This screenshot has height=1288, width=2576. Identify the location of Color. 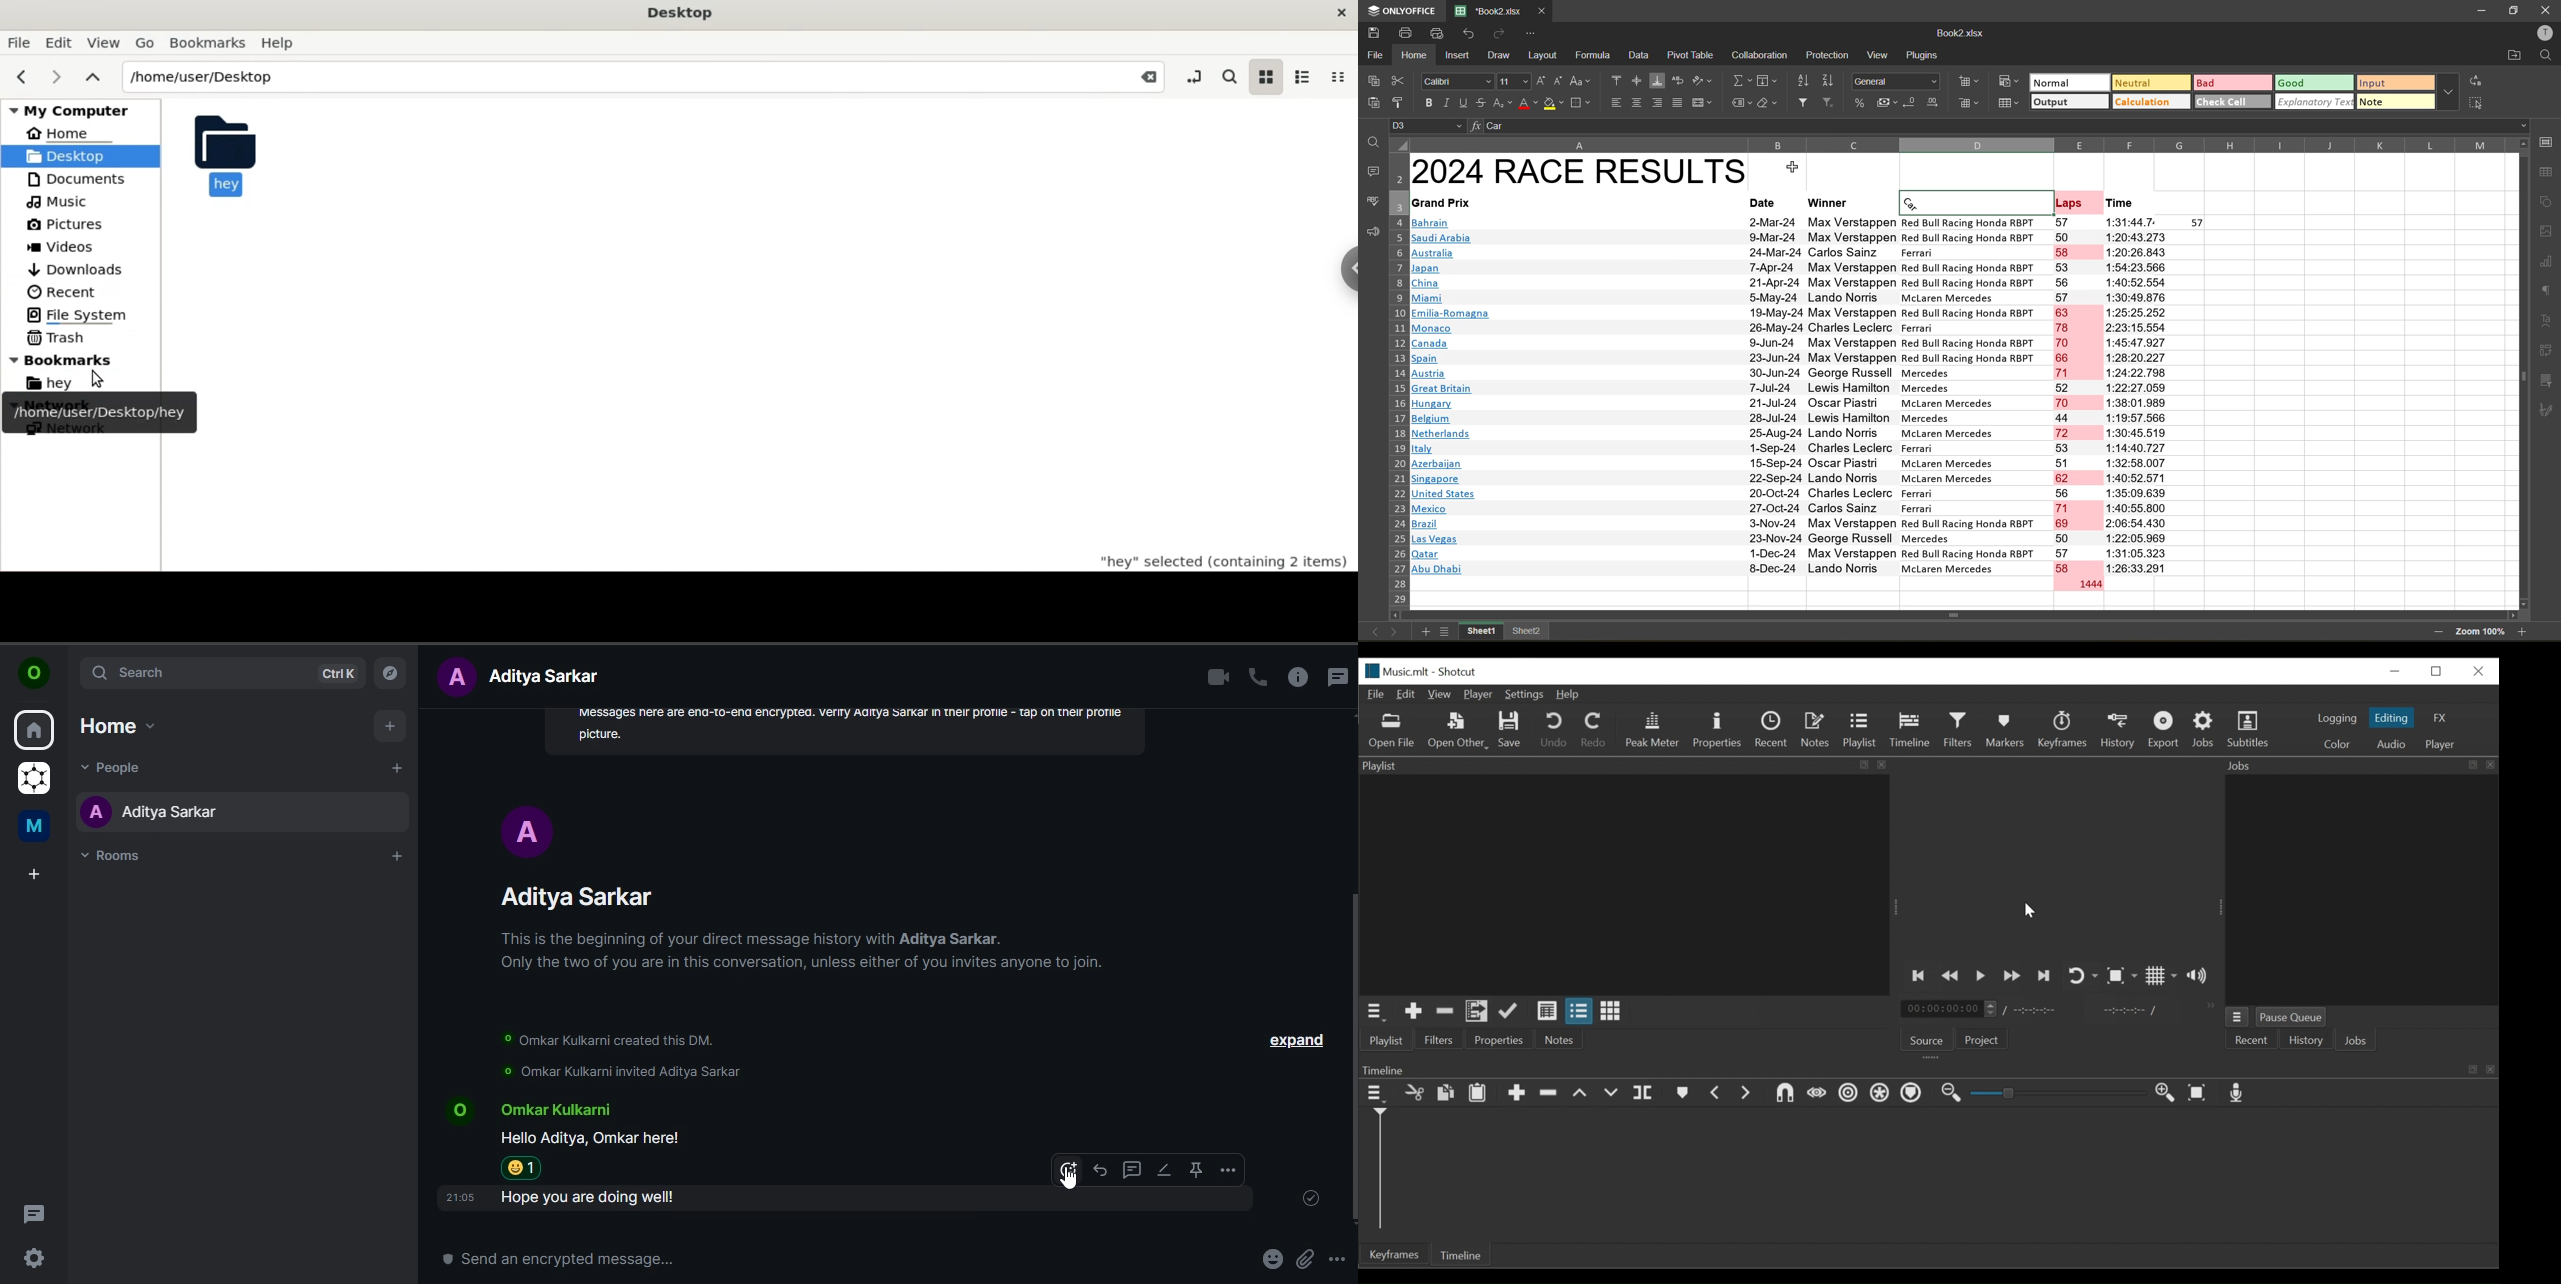
(2337, 744).